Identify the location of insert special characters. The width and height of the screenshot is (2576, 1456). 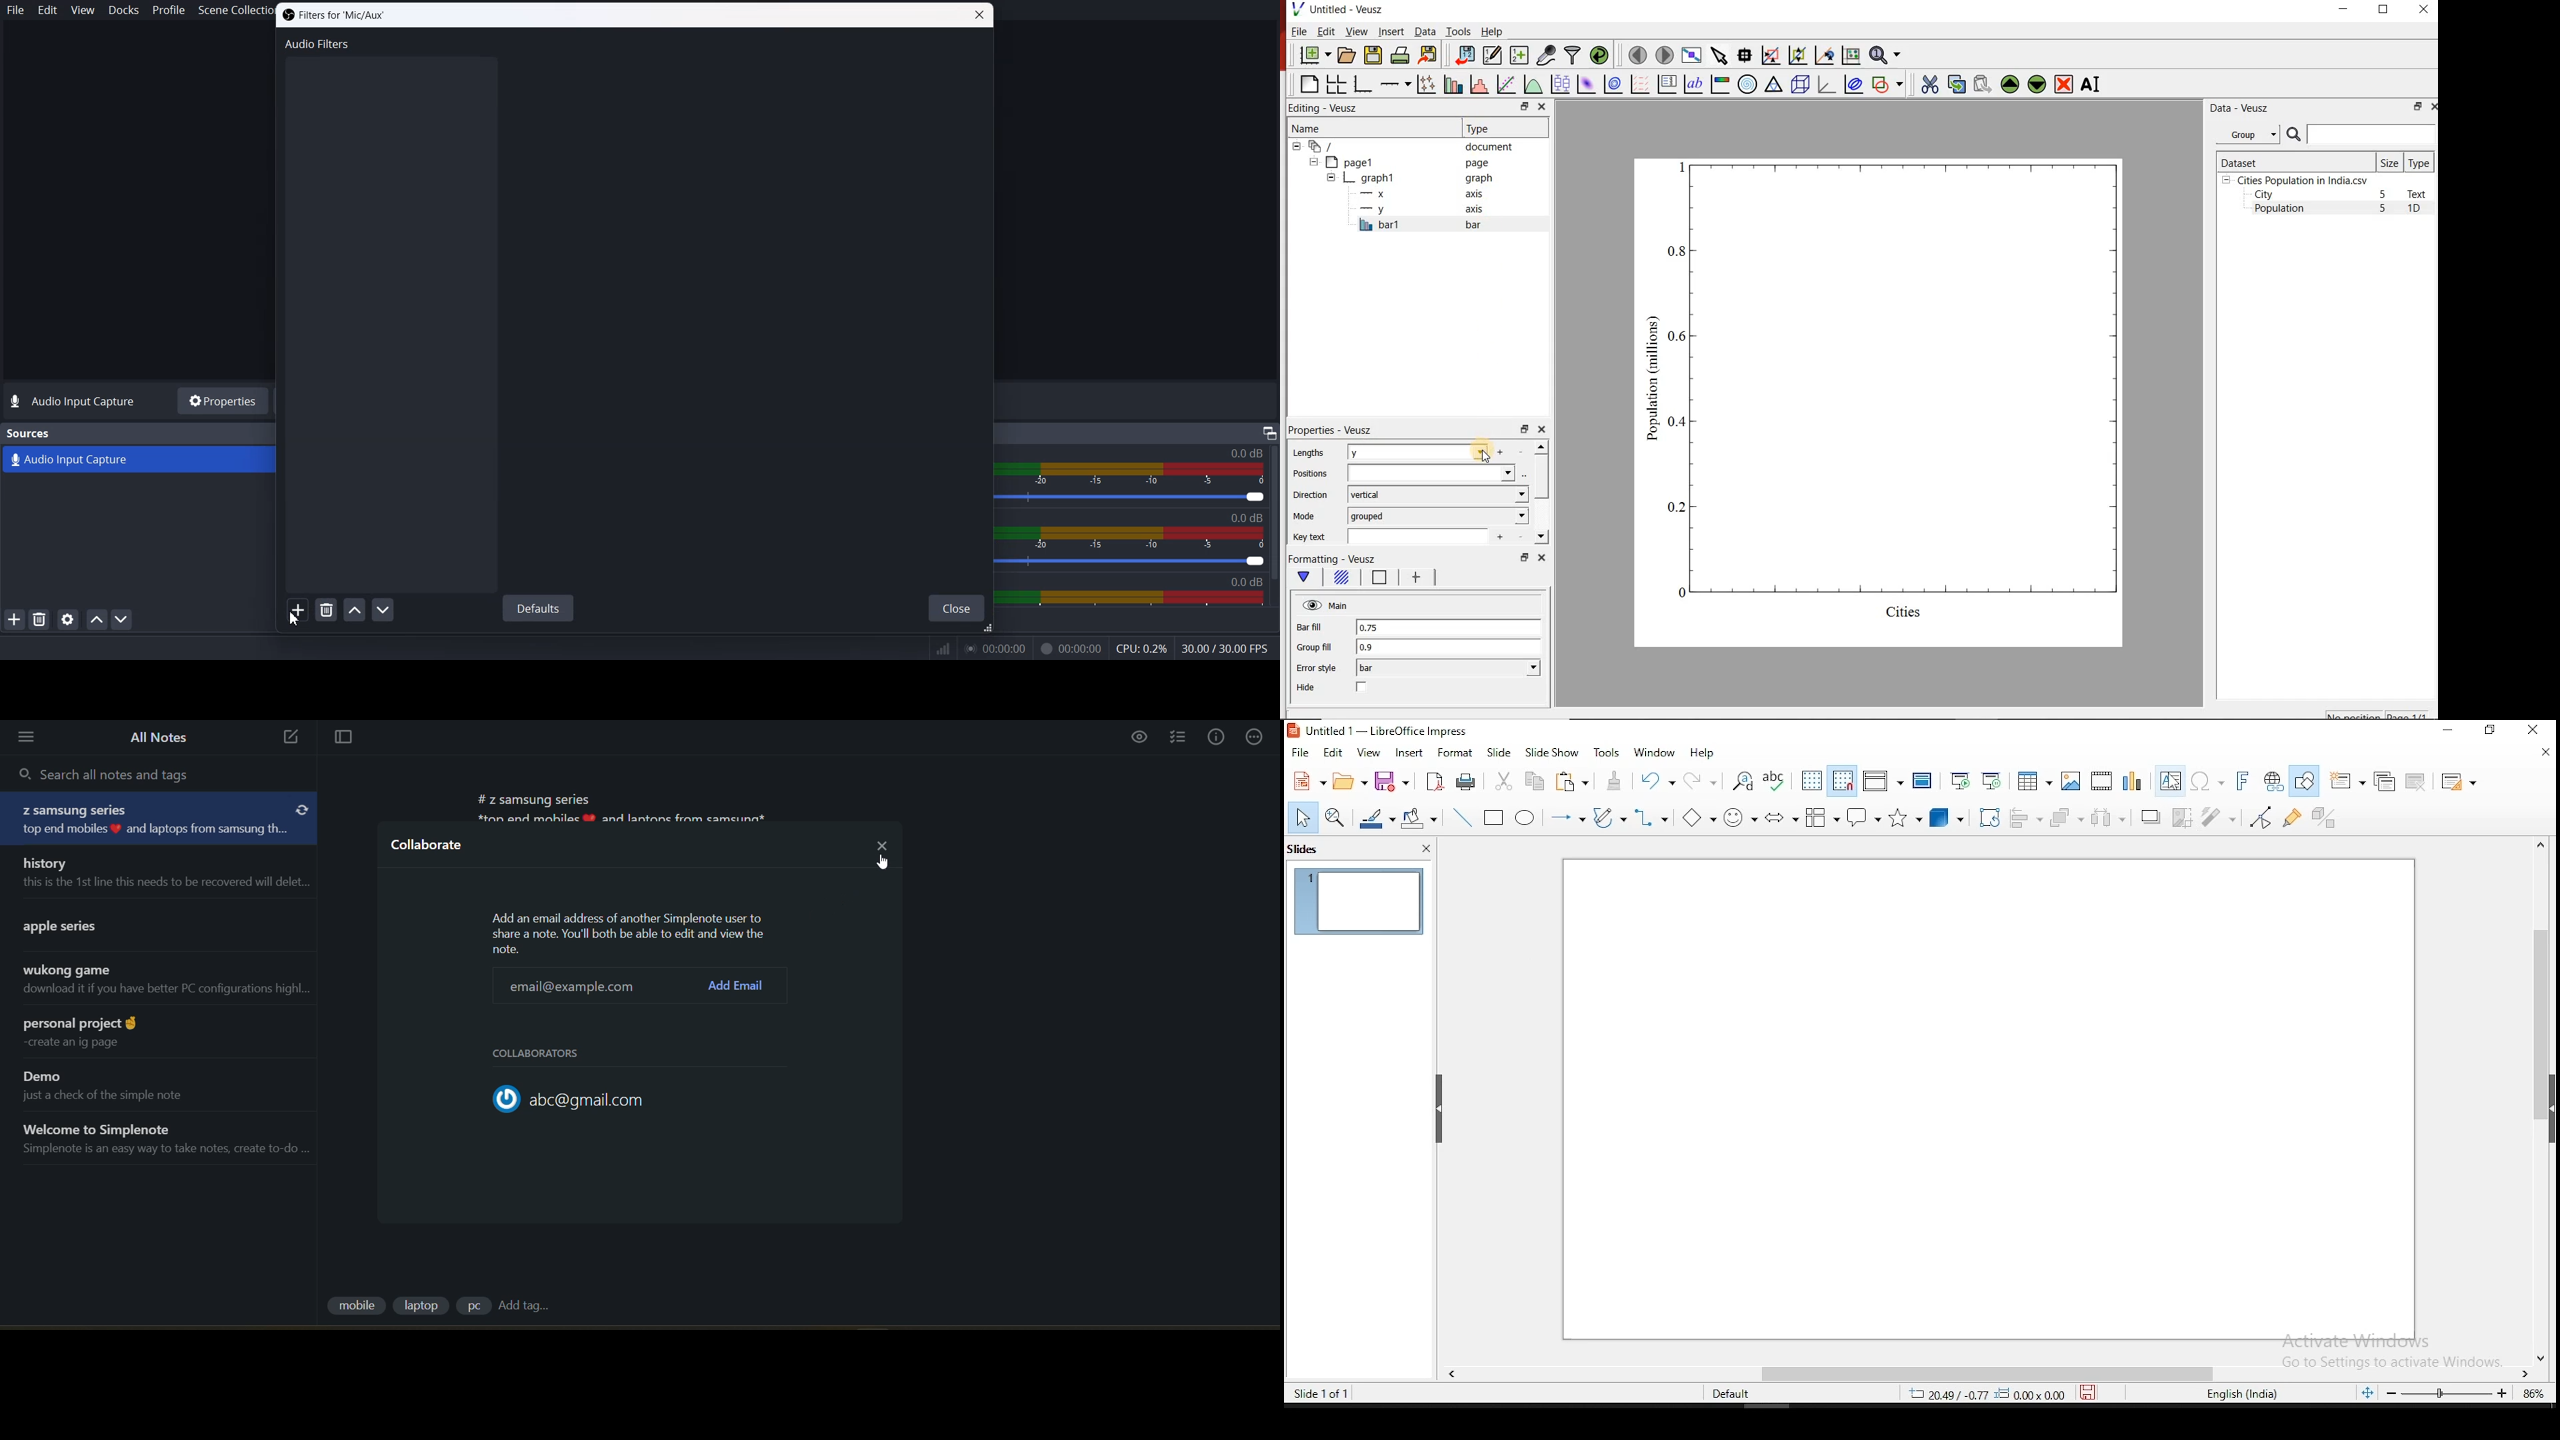
(2206, 782).